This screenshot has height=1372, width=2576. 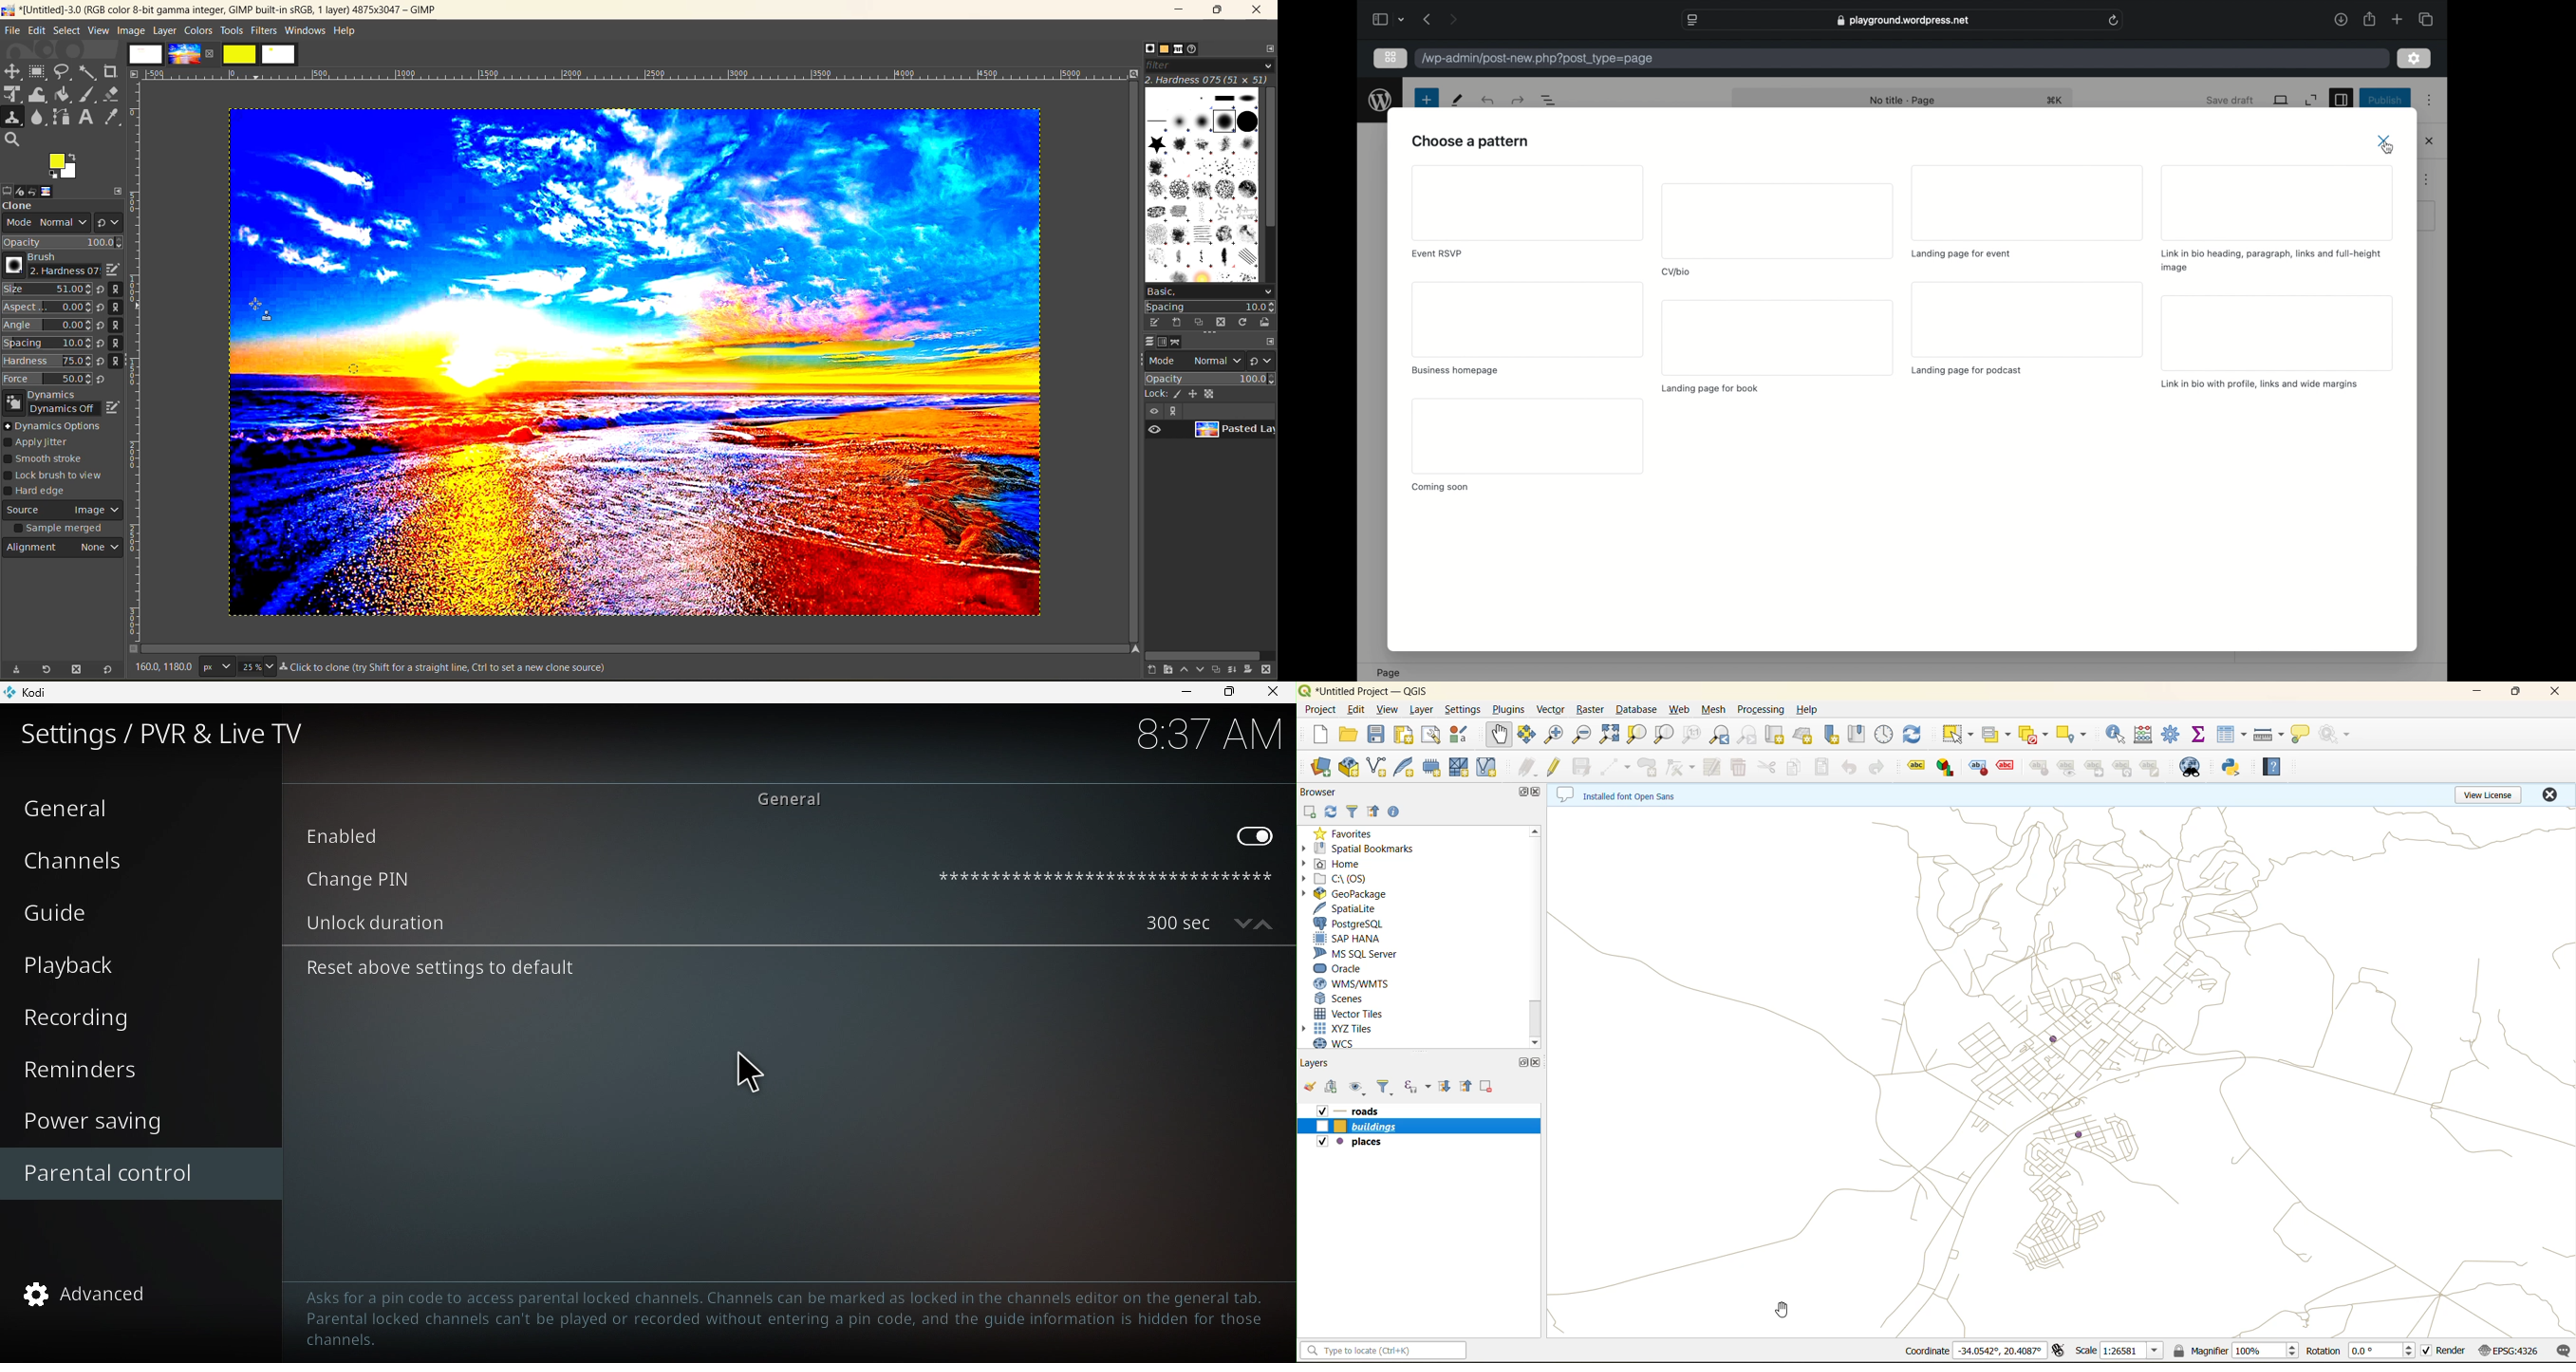 I want to click on Text to guide to help parental control configuration, so click(x=786, y=1319).